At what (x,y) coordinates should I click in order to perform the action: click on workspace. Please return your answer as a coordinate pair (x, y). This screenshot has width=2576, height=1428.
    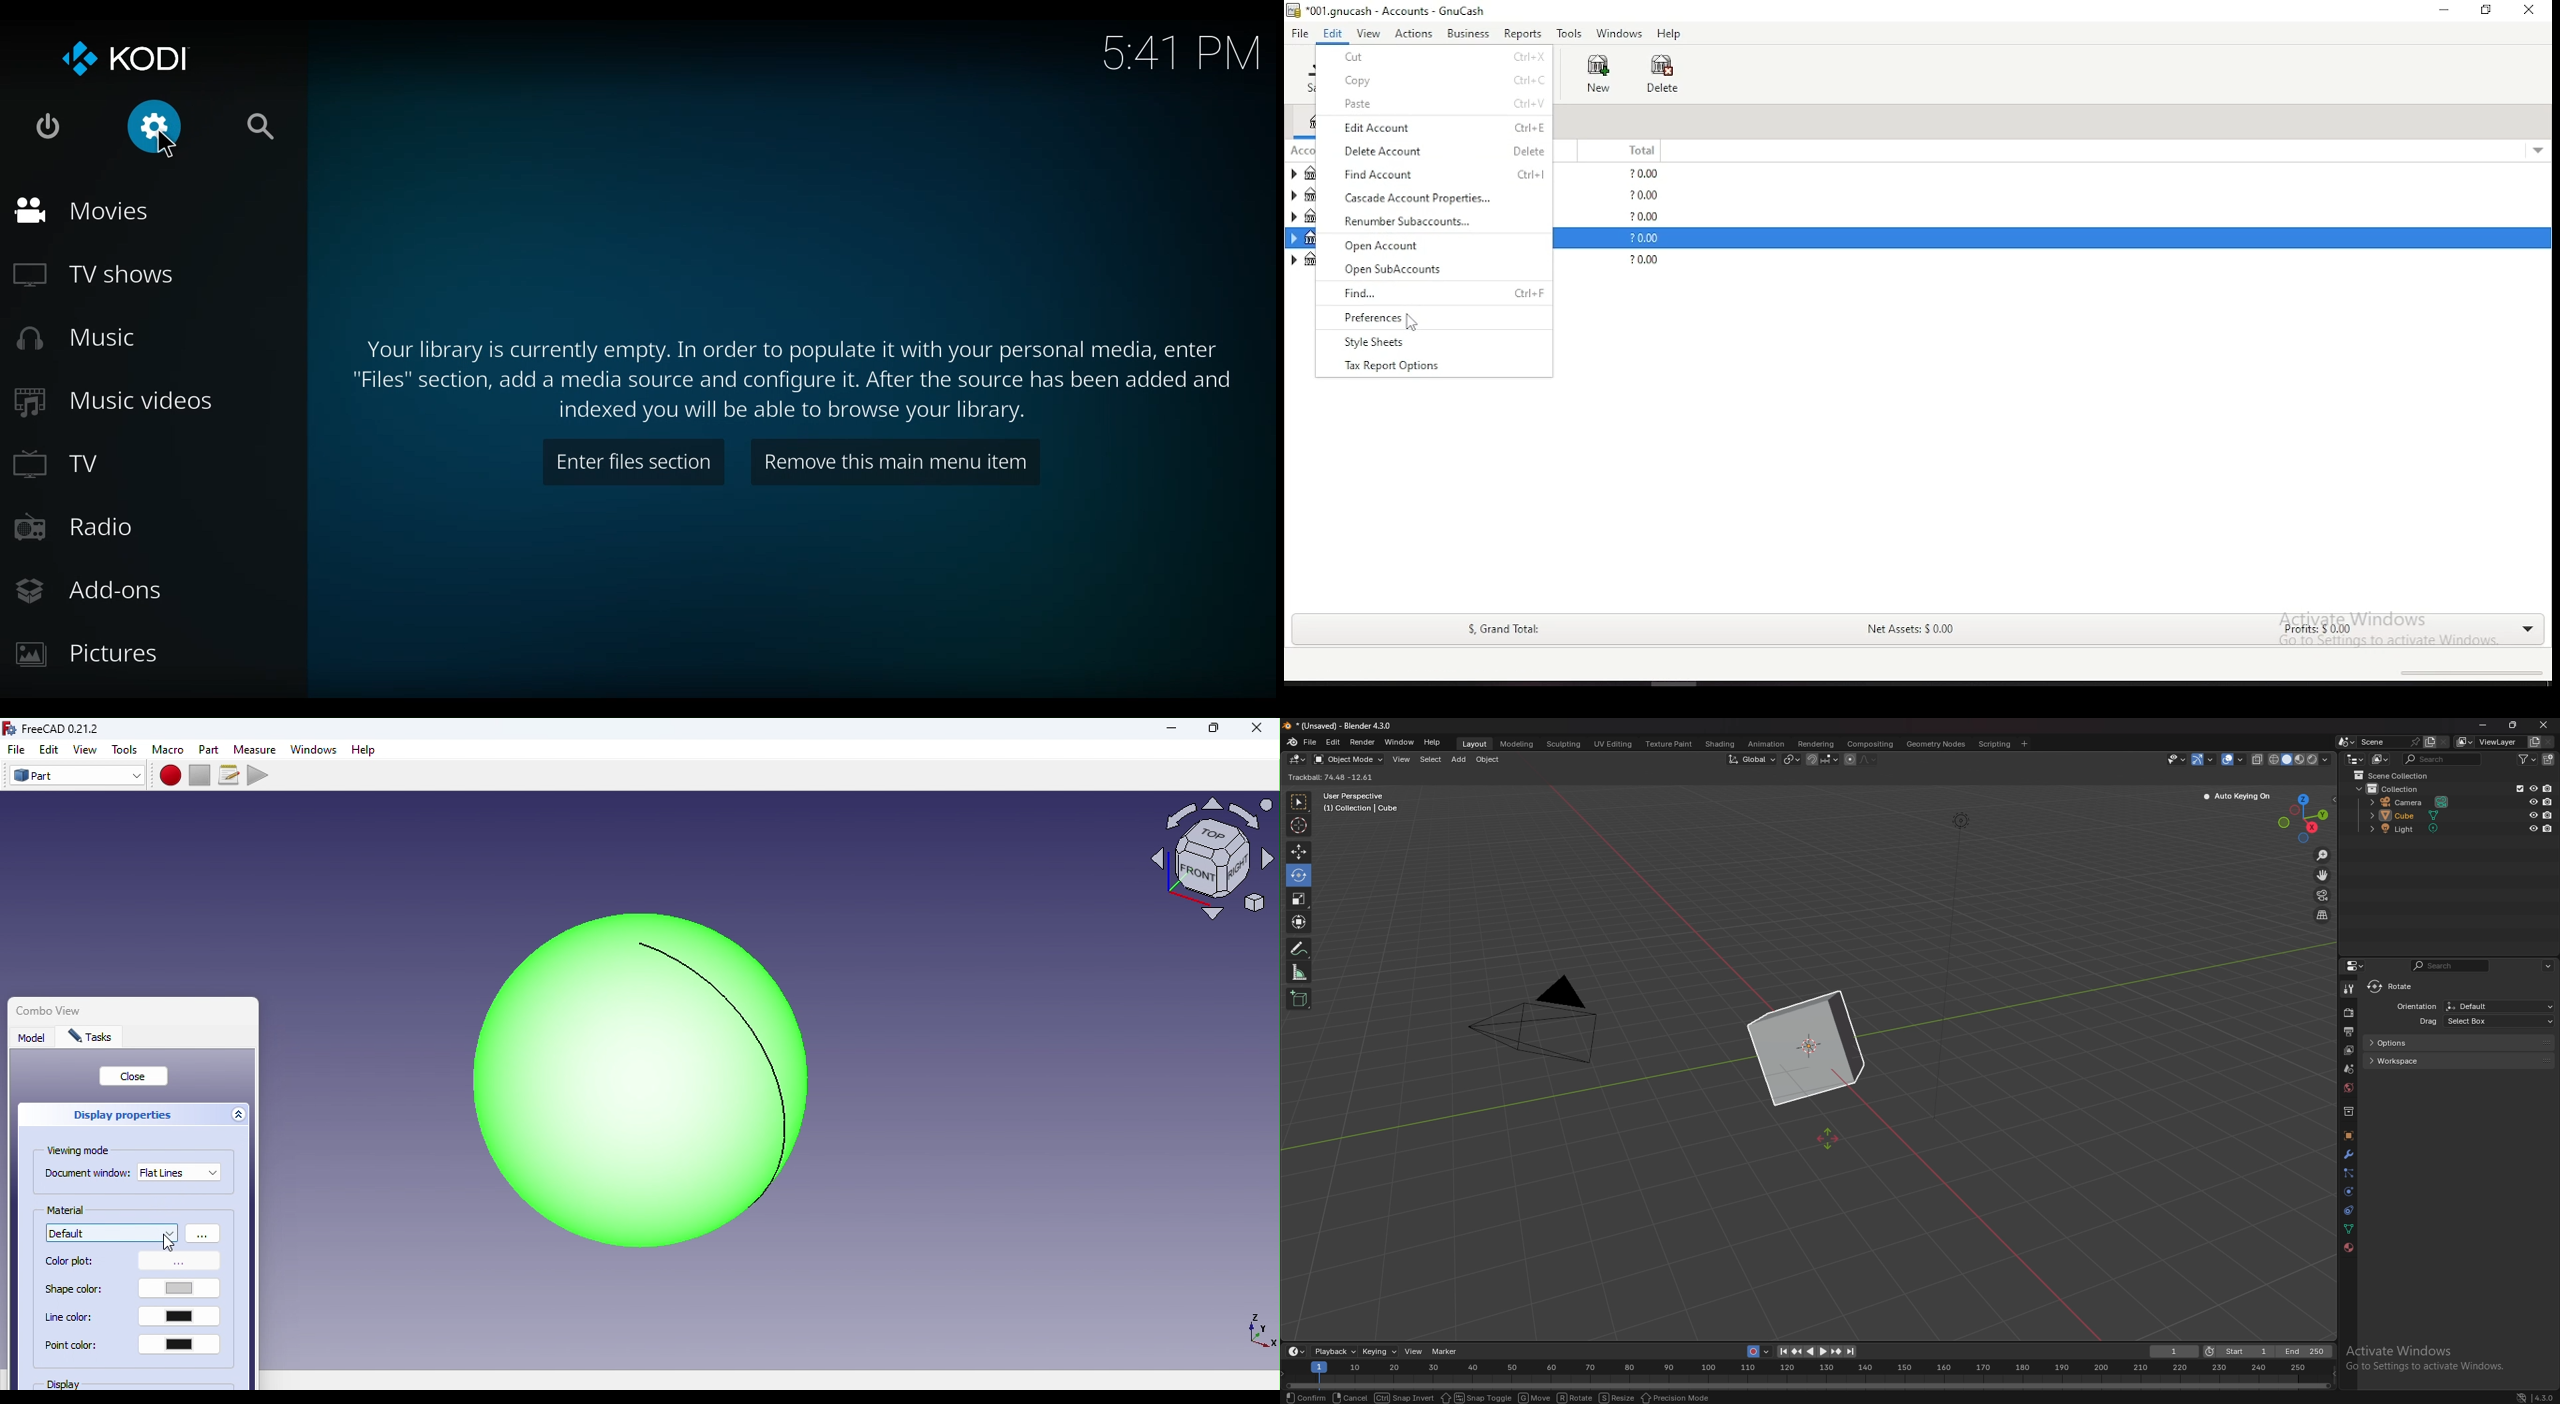
    Looking at the image, I should click on (2463, 1061).